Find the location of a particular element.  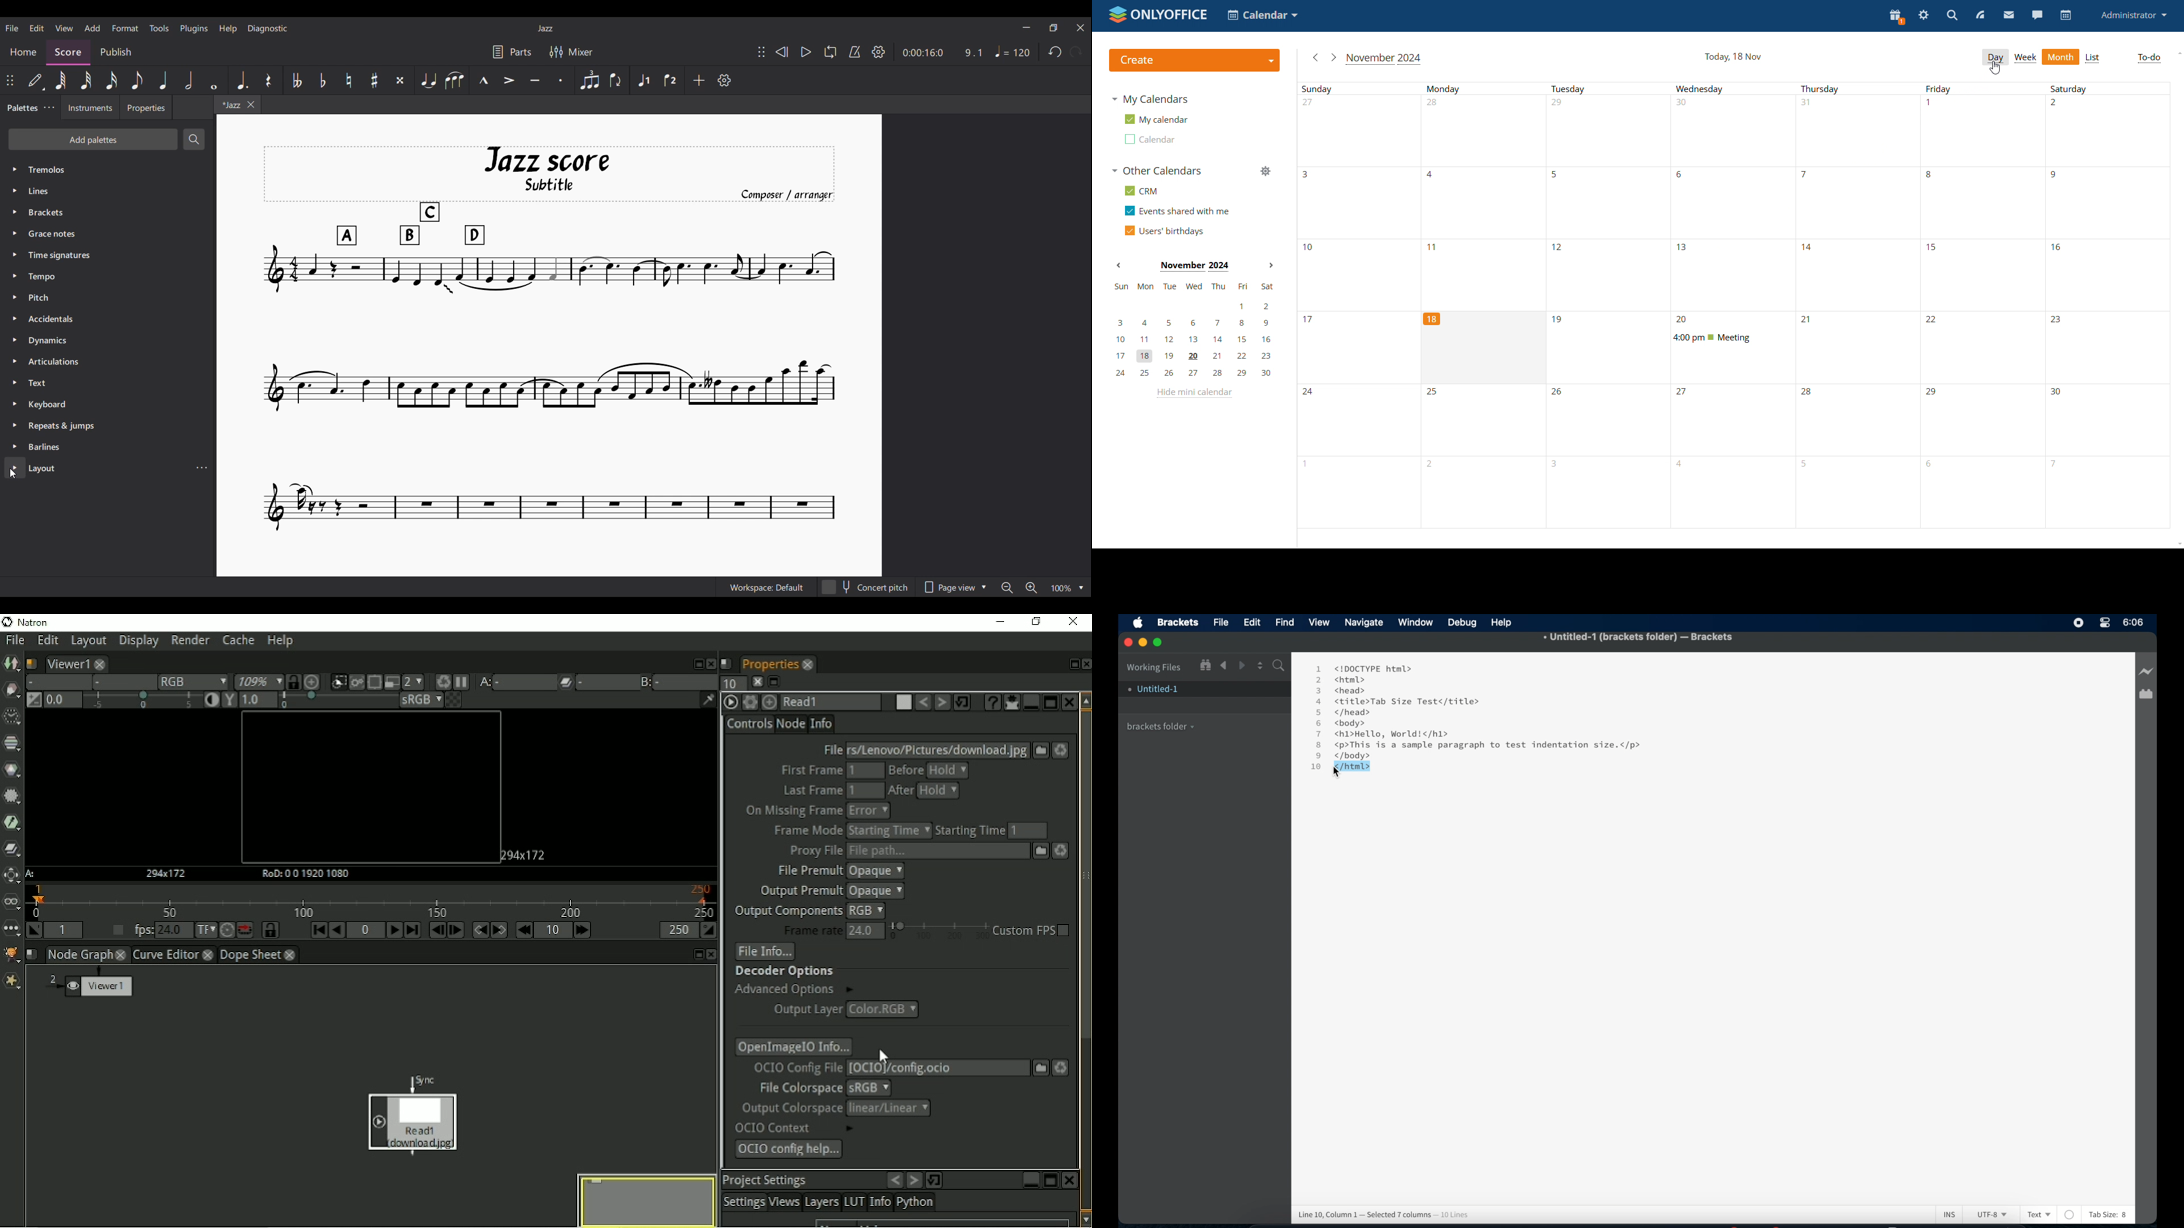

Page view options is located at coordinates (955, 587).